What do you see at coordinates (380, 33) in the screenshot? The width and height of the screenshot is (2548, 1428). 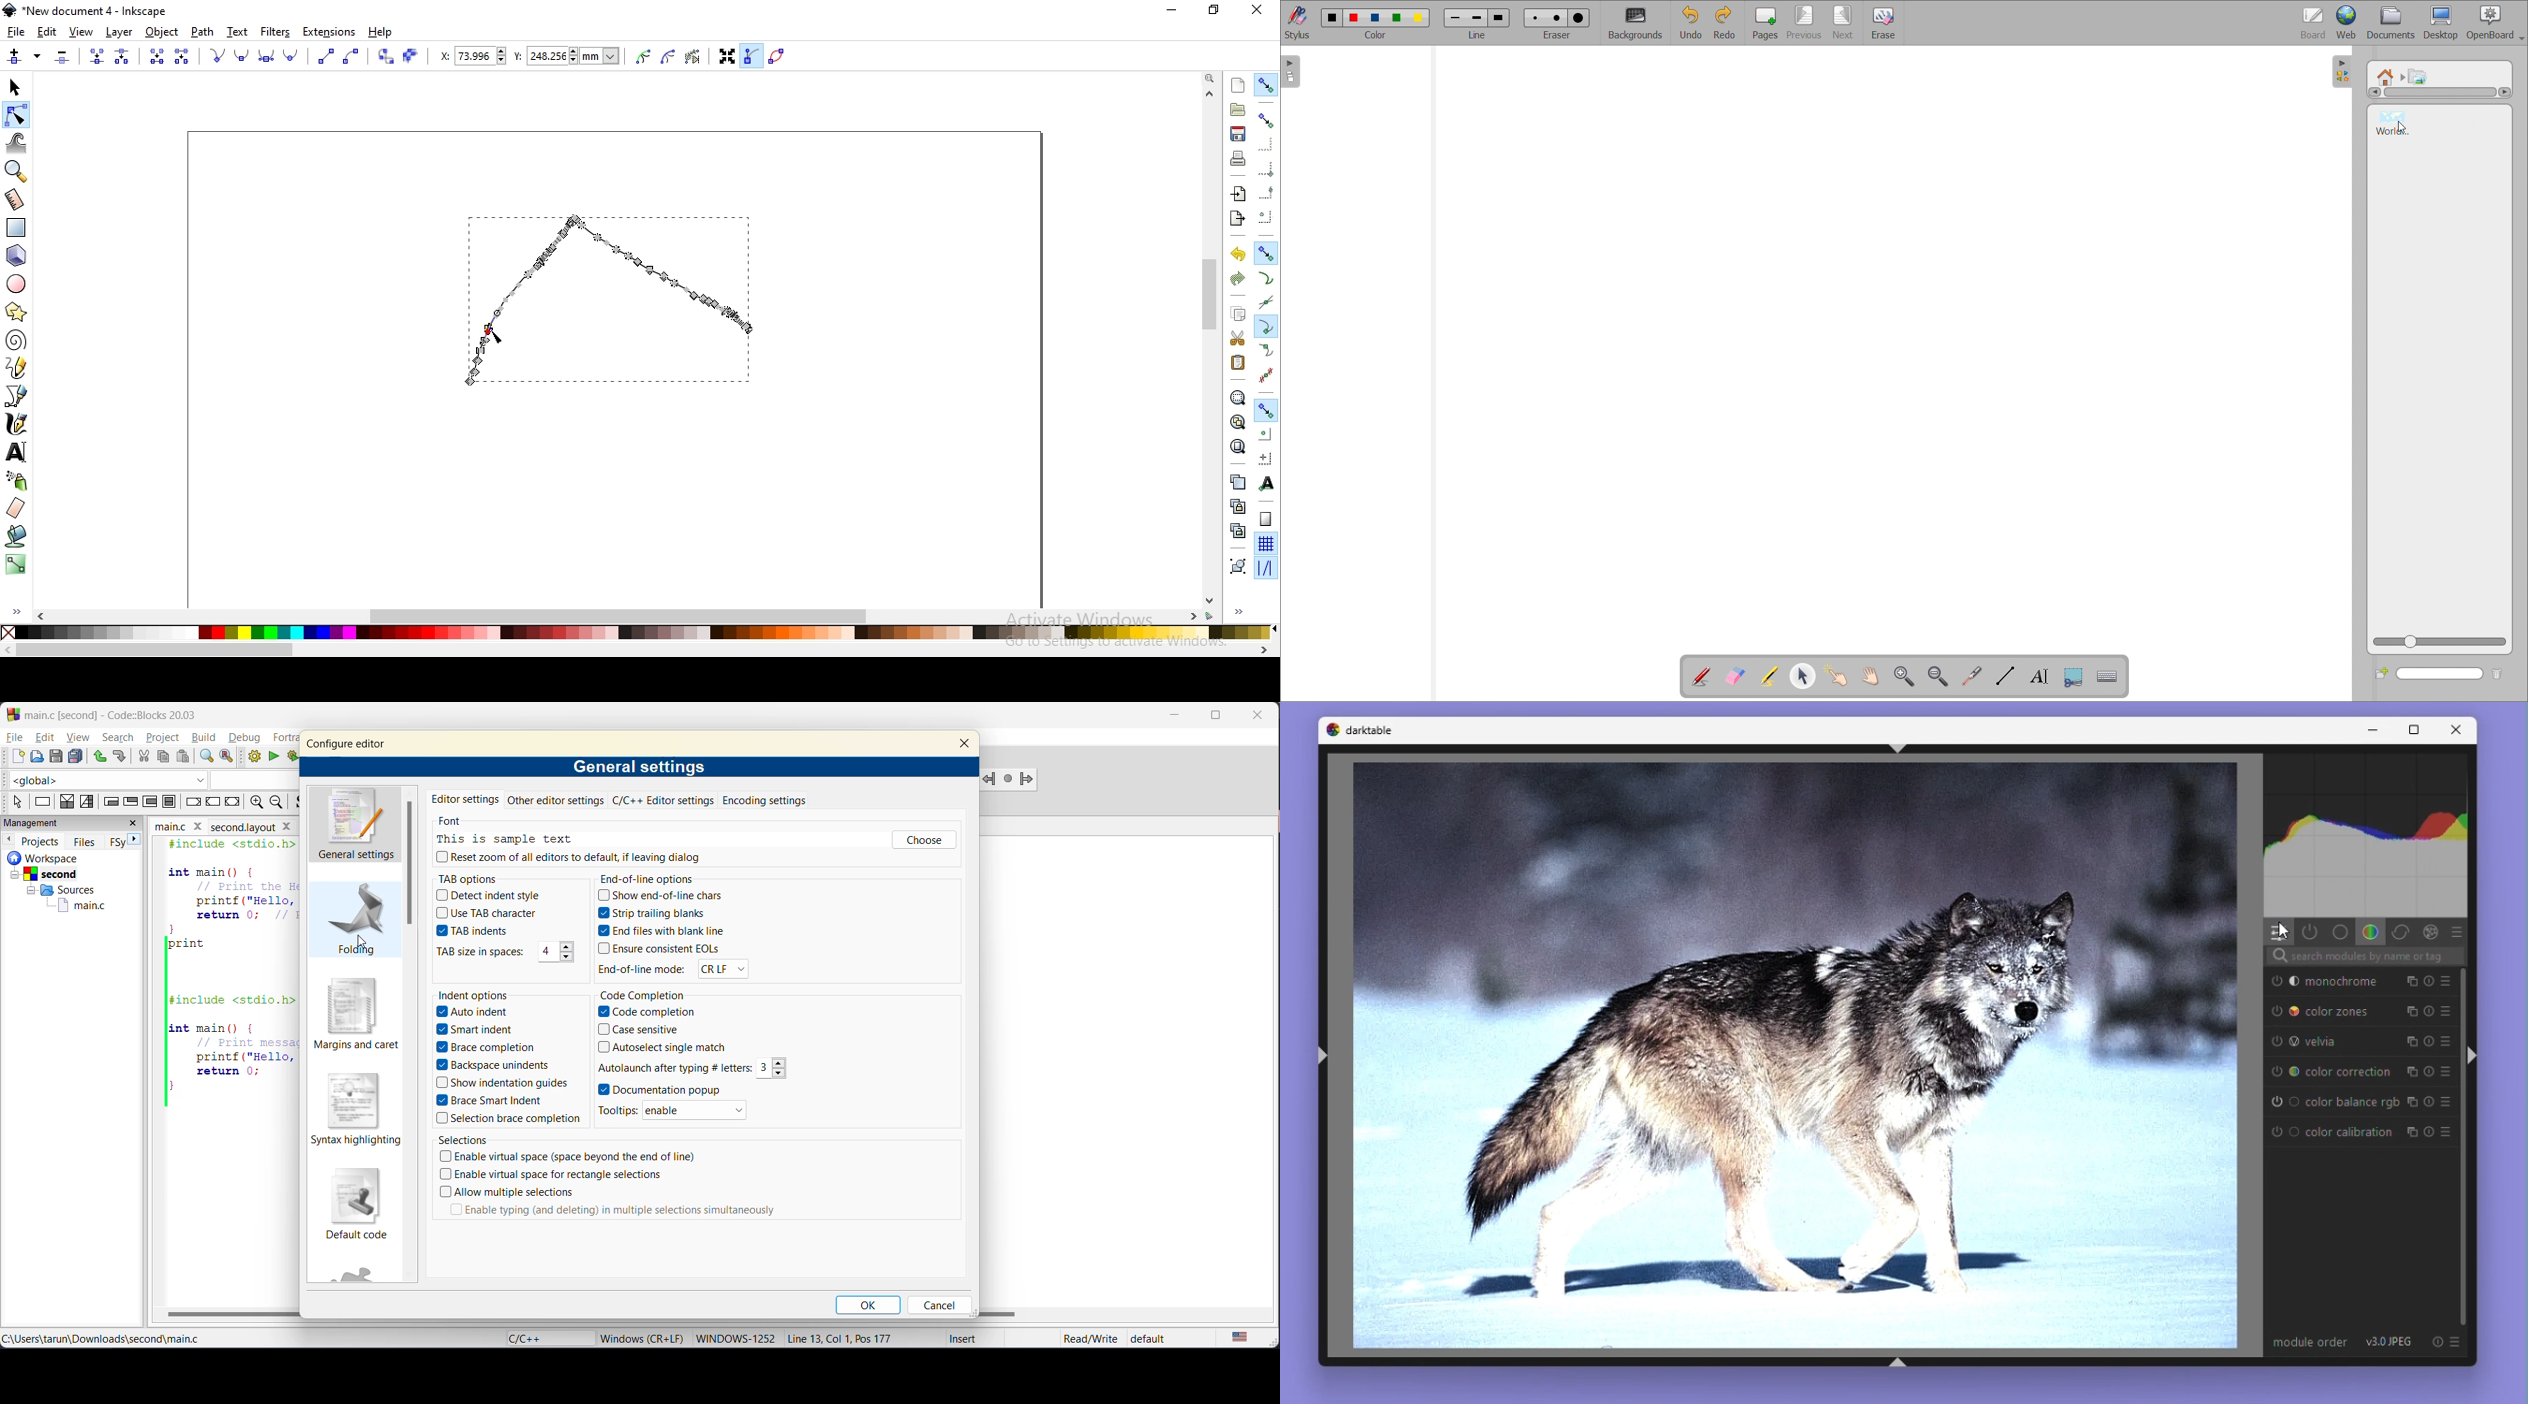 I see `help` at bounding box center [380, 33].